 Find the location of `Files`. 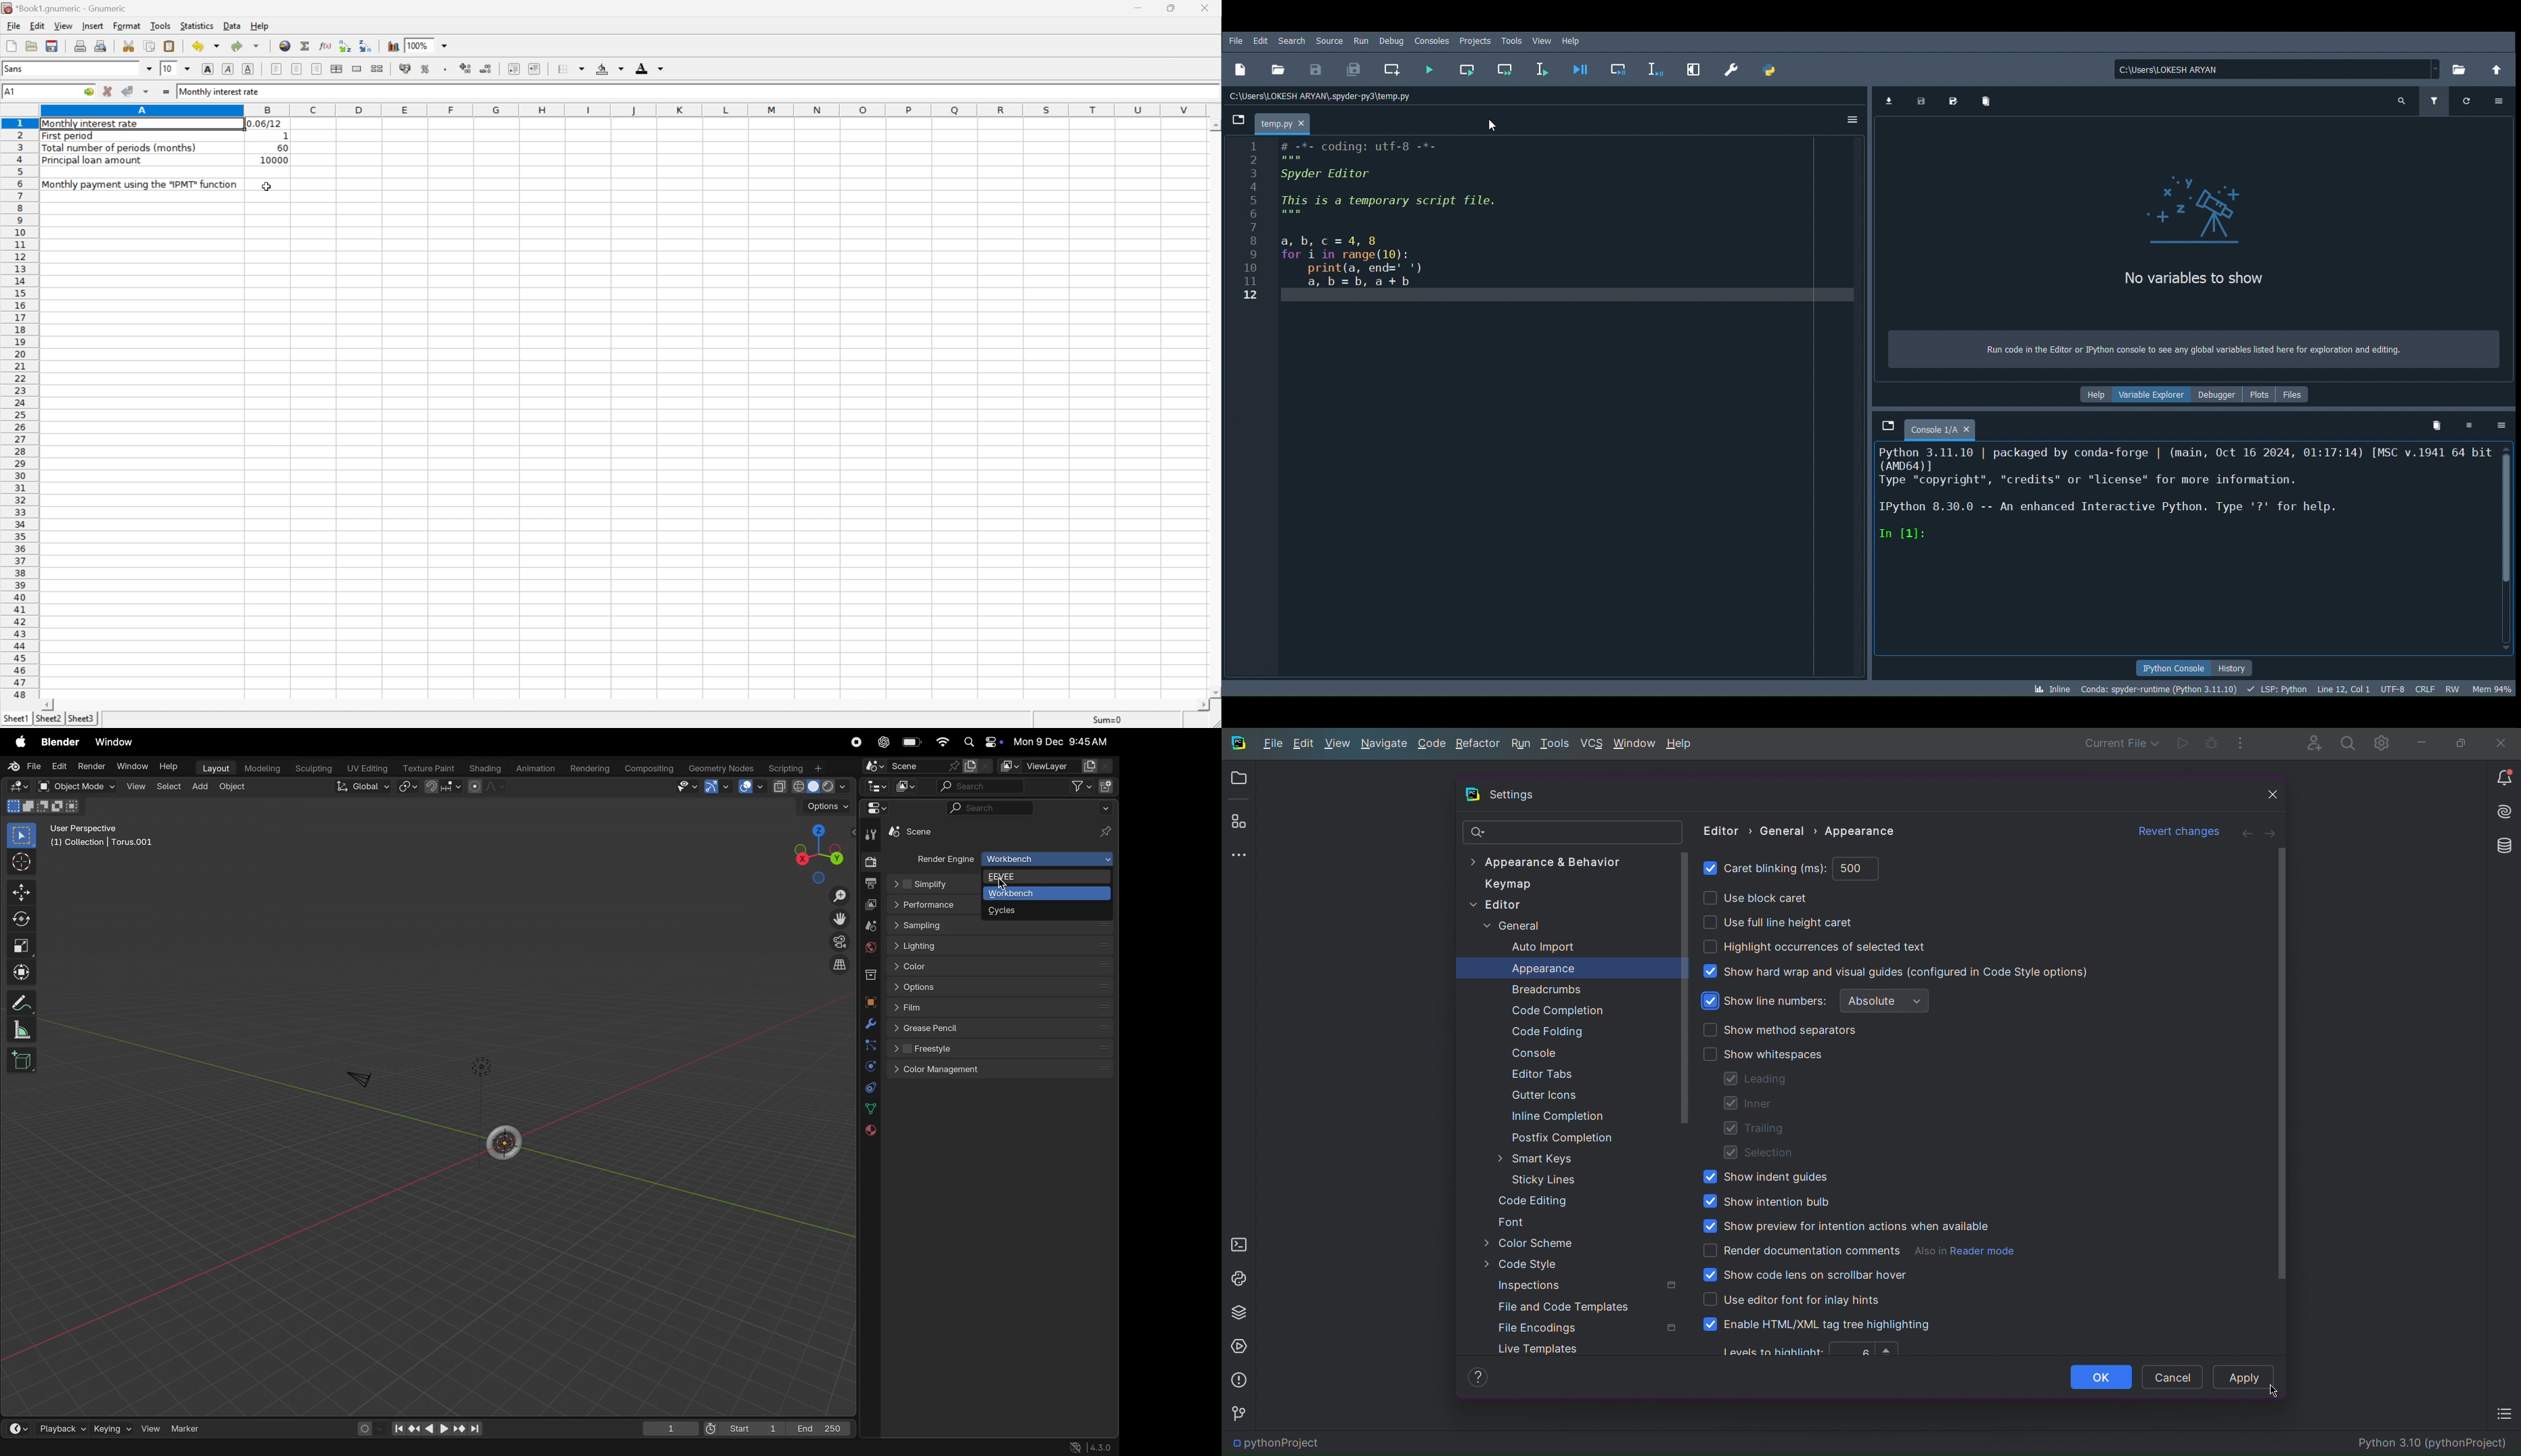

Files is located at coordinates (2296, 394).